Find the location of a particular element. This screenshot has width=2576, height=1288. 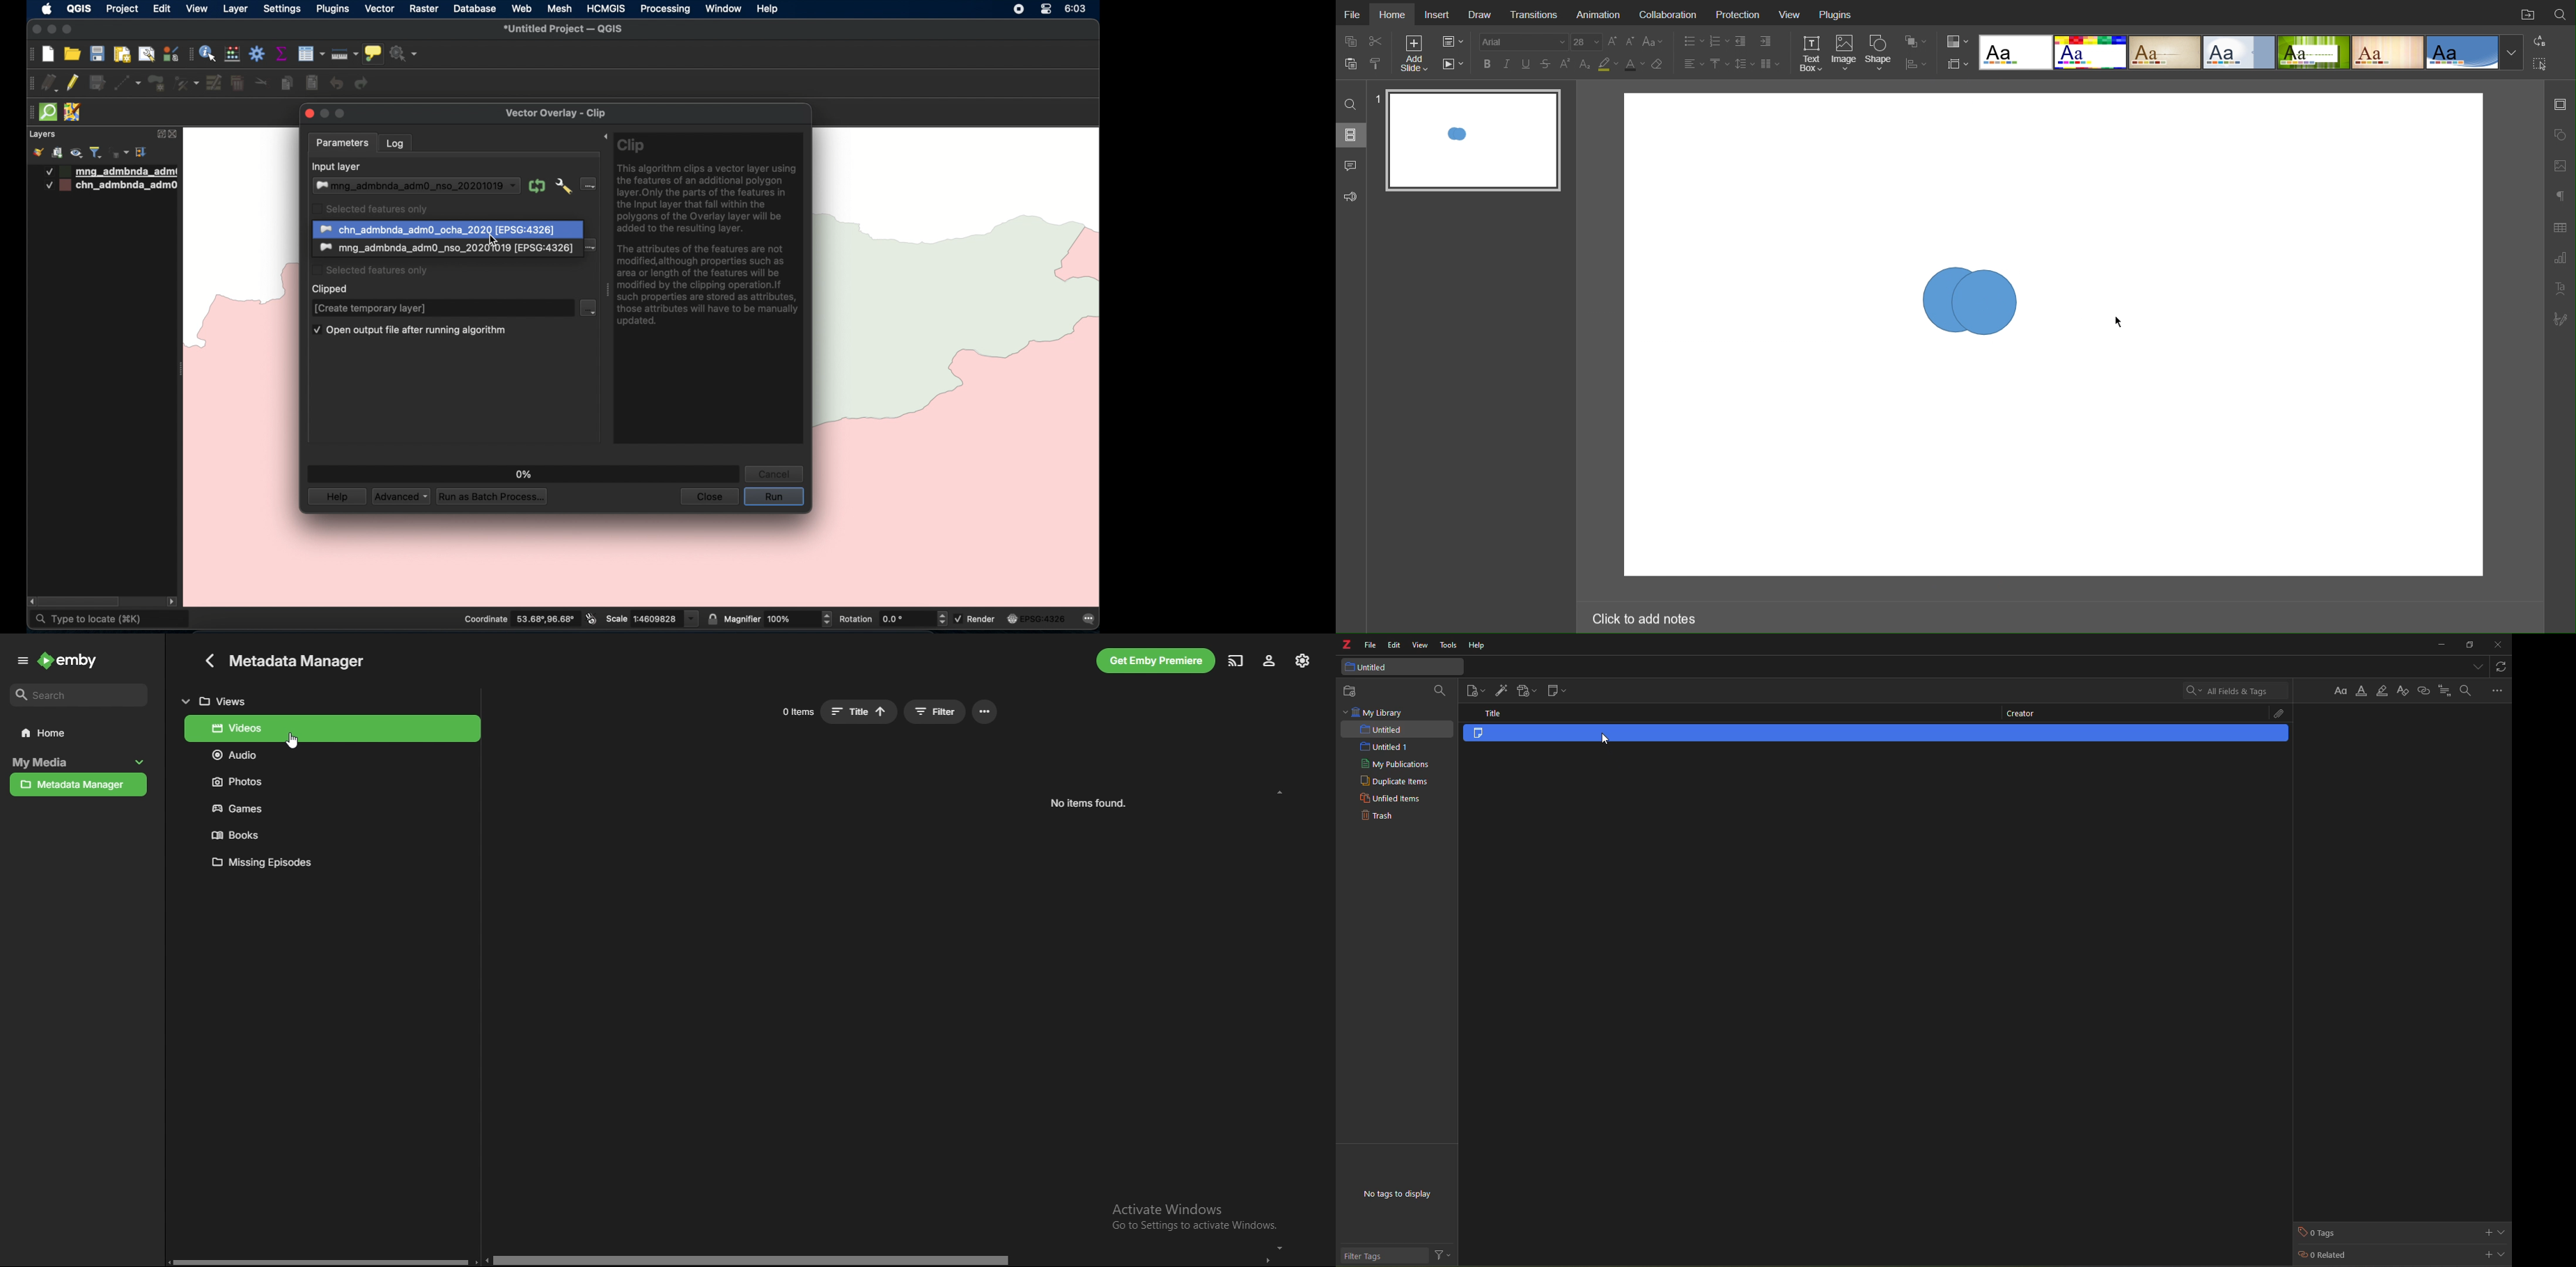

digitize with segment is located at coordinates (127, 83).